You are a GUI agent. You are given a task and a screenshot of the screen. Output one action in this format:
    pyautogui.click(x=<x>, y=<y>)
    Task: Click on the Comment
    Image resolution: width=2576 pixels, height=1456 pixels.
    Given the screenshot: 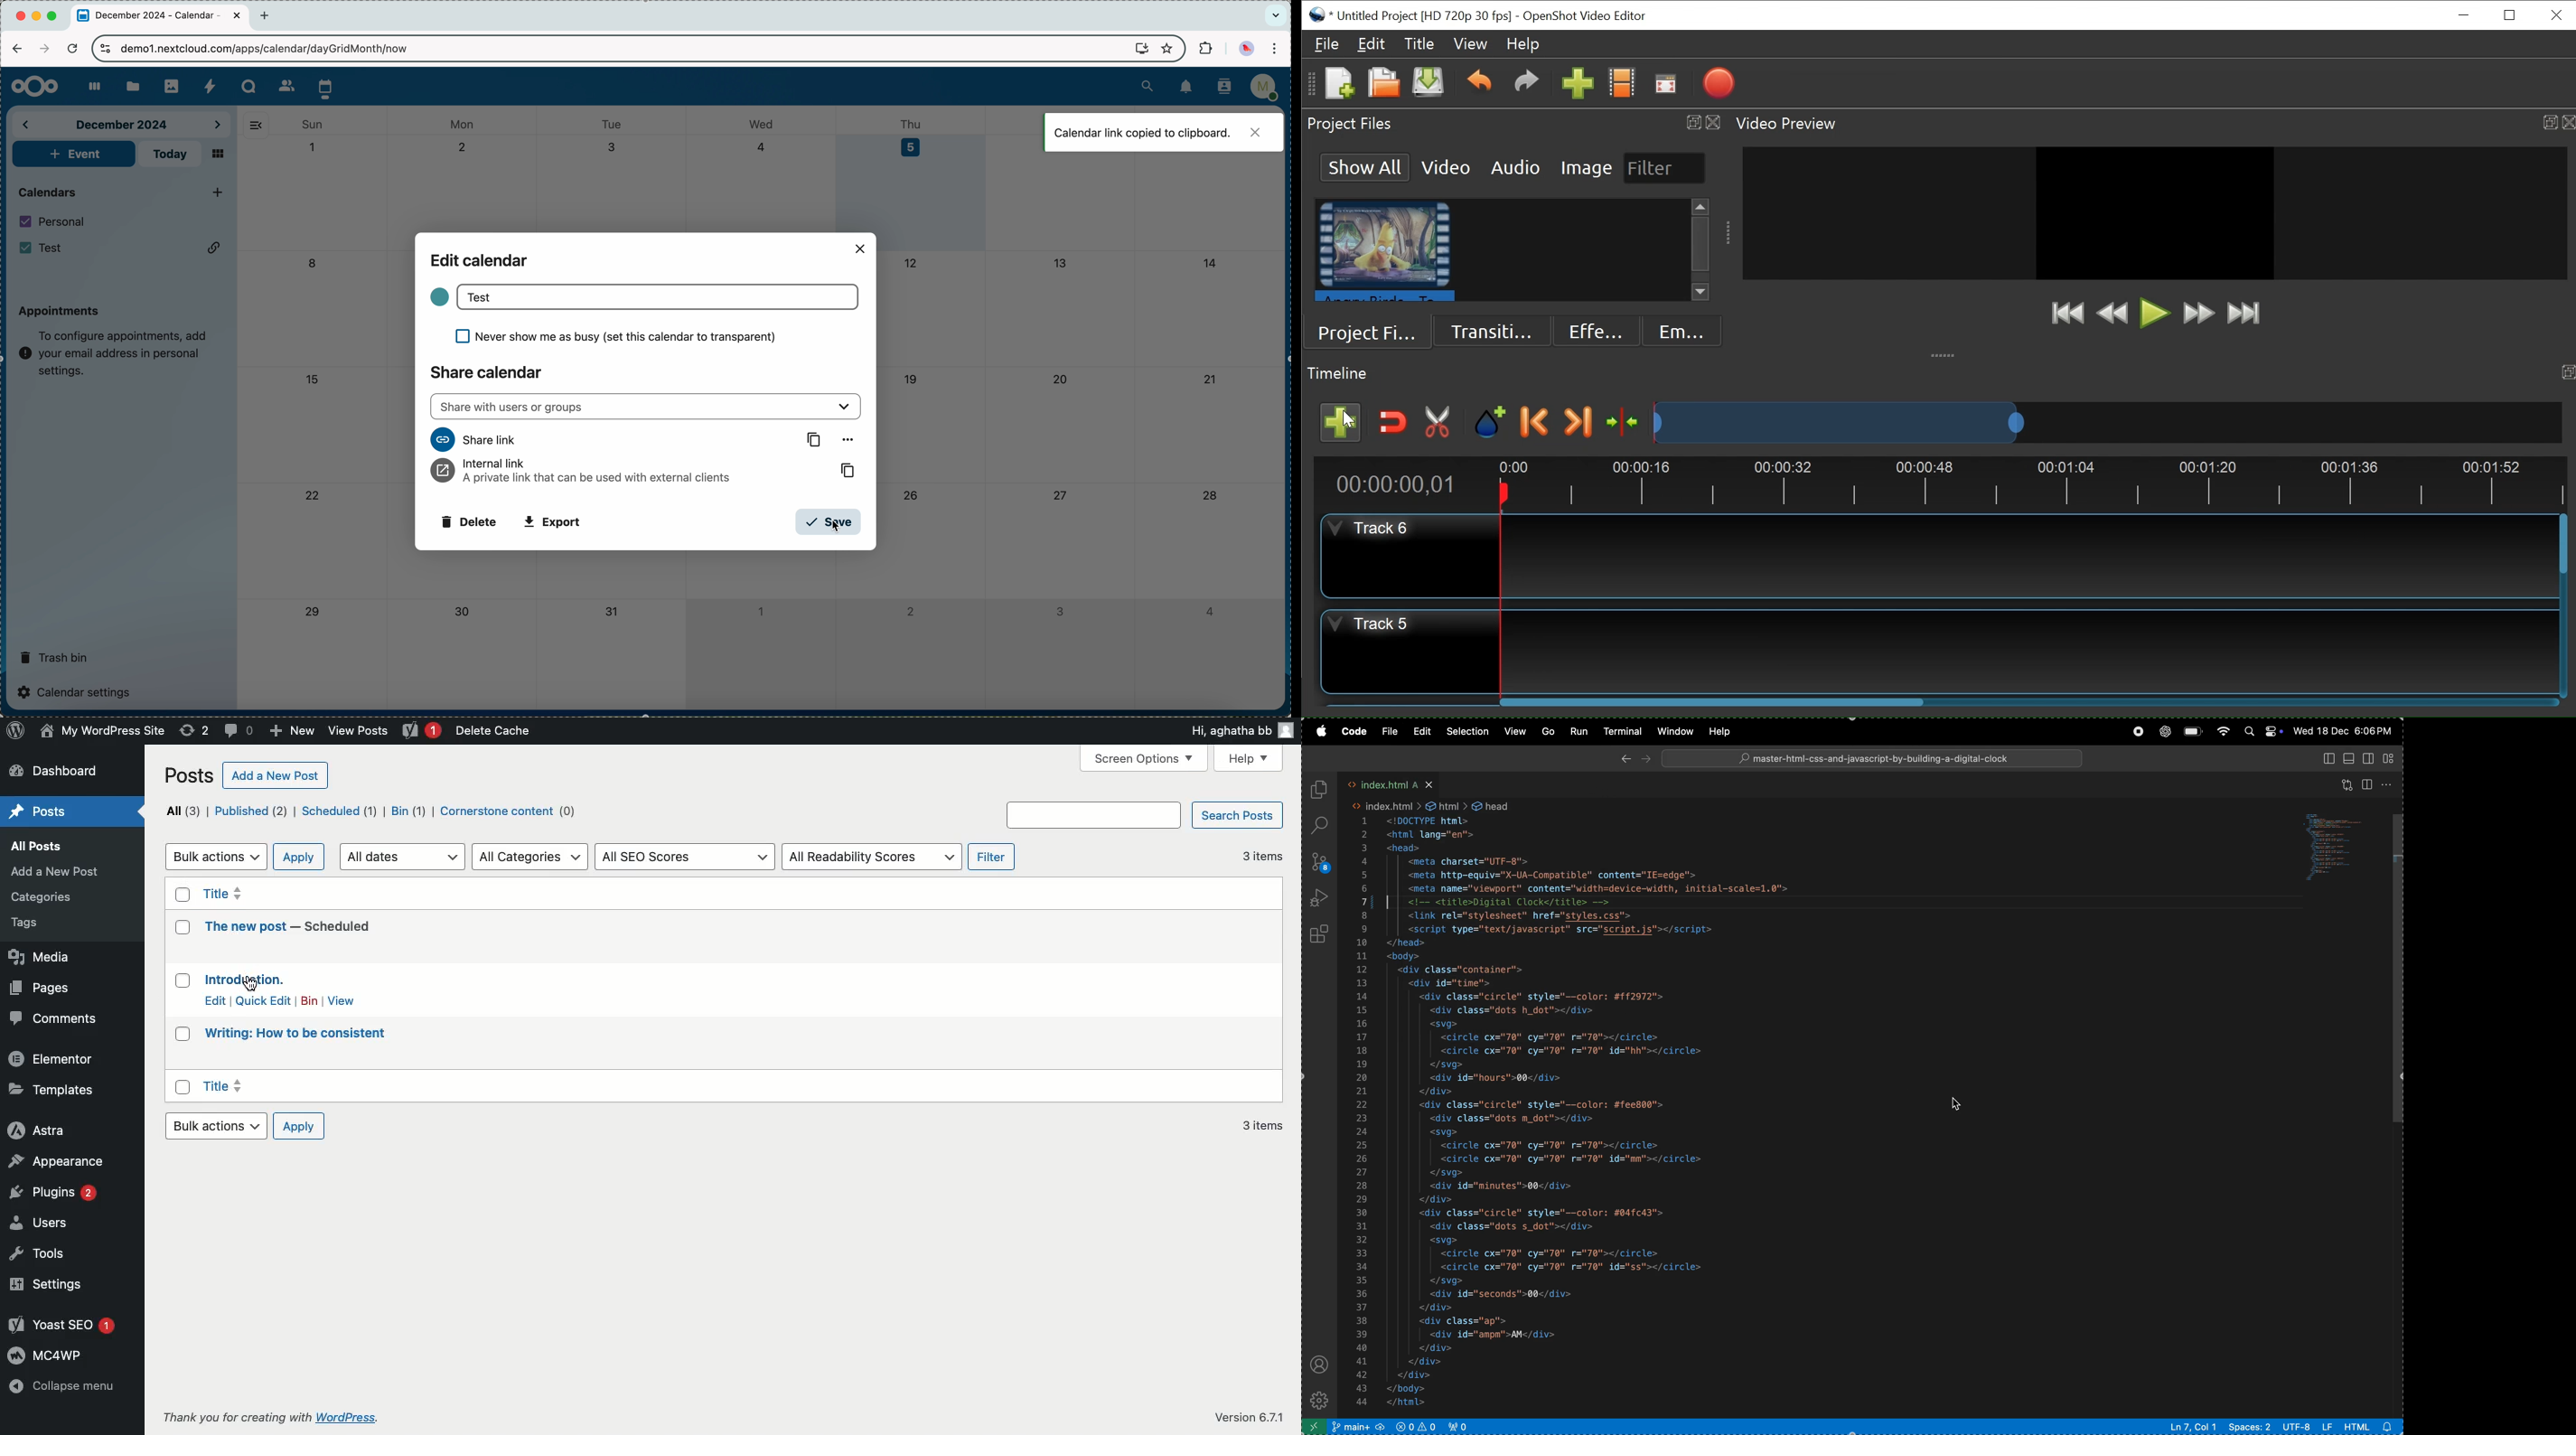 What is the action you would take?
    pyautogui.click(x=238, y=729)
    